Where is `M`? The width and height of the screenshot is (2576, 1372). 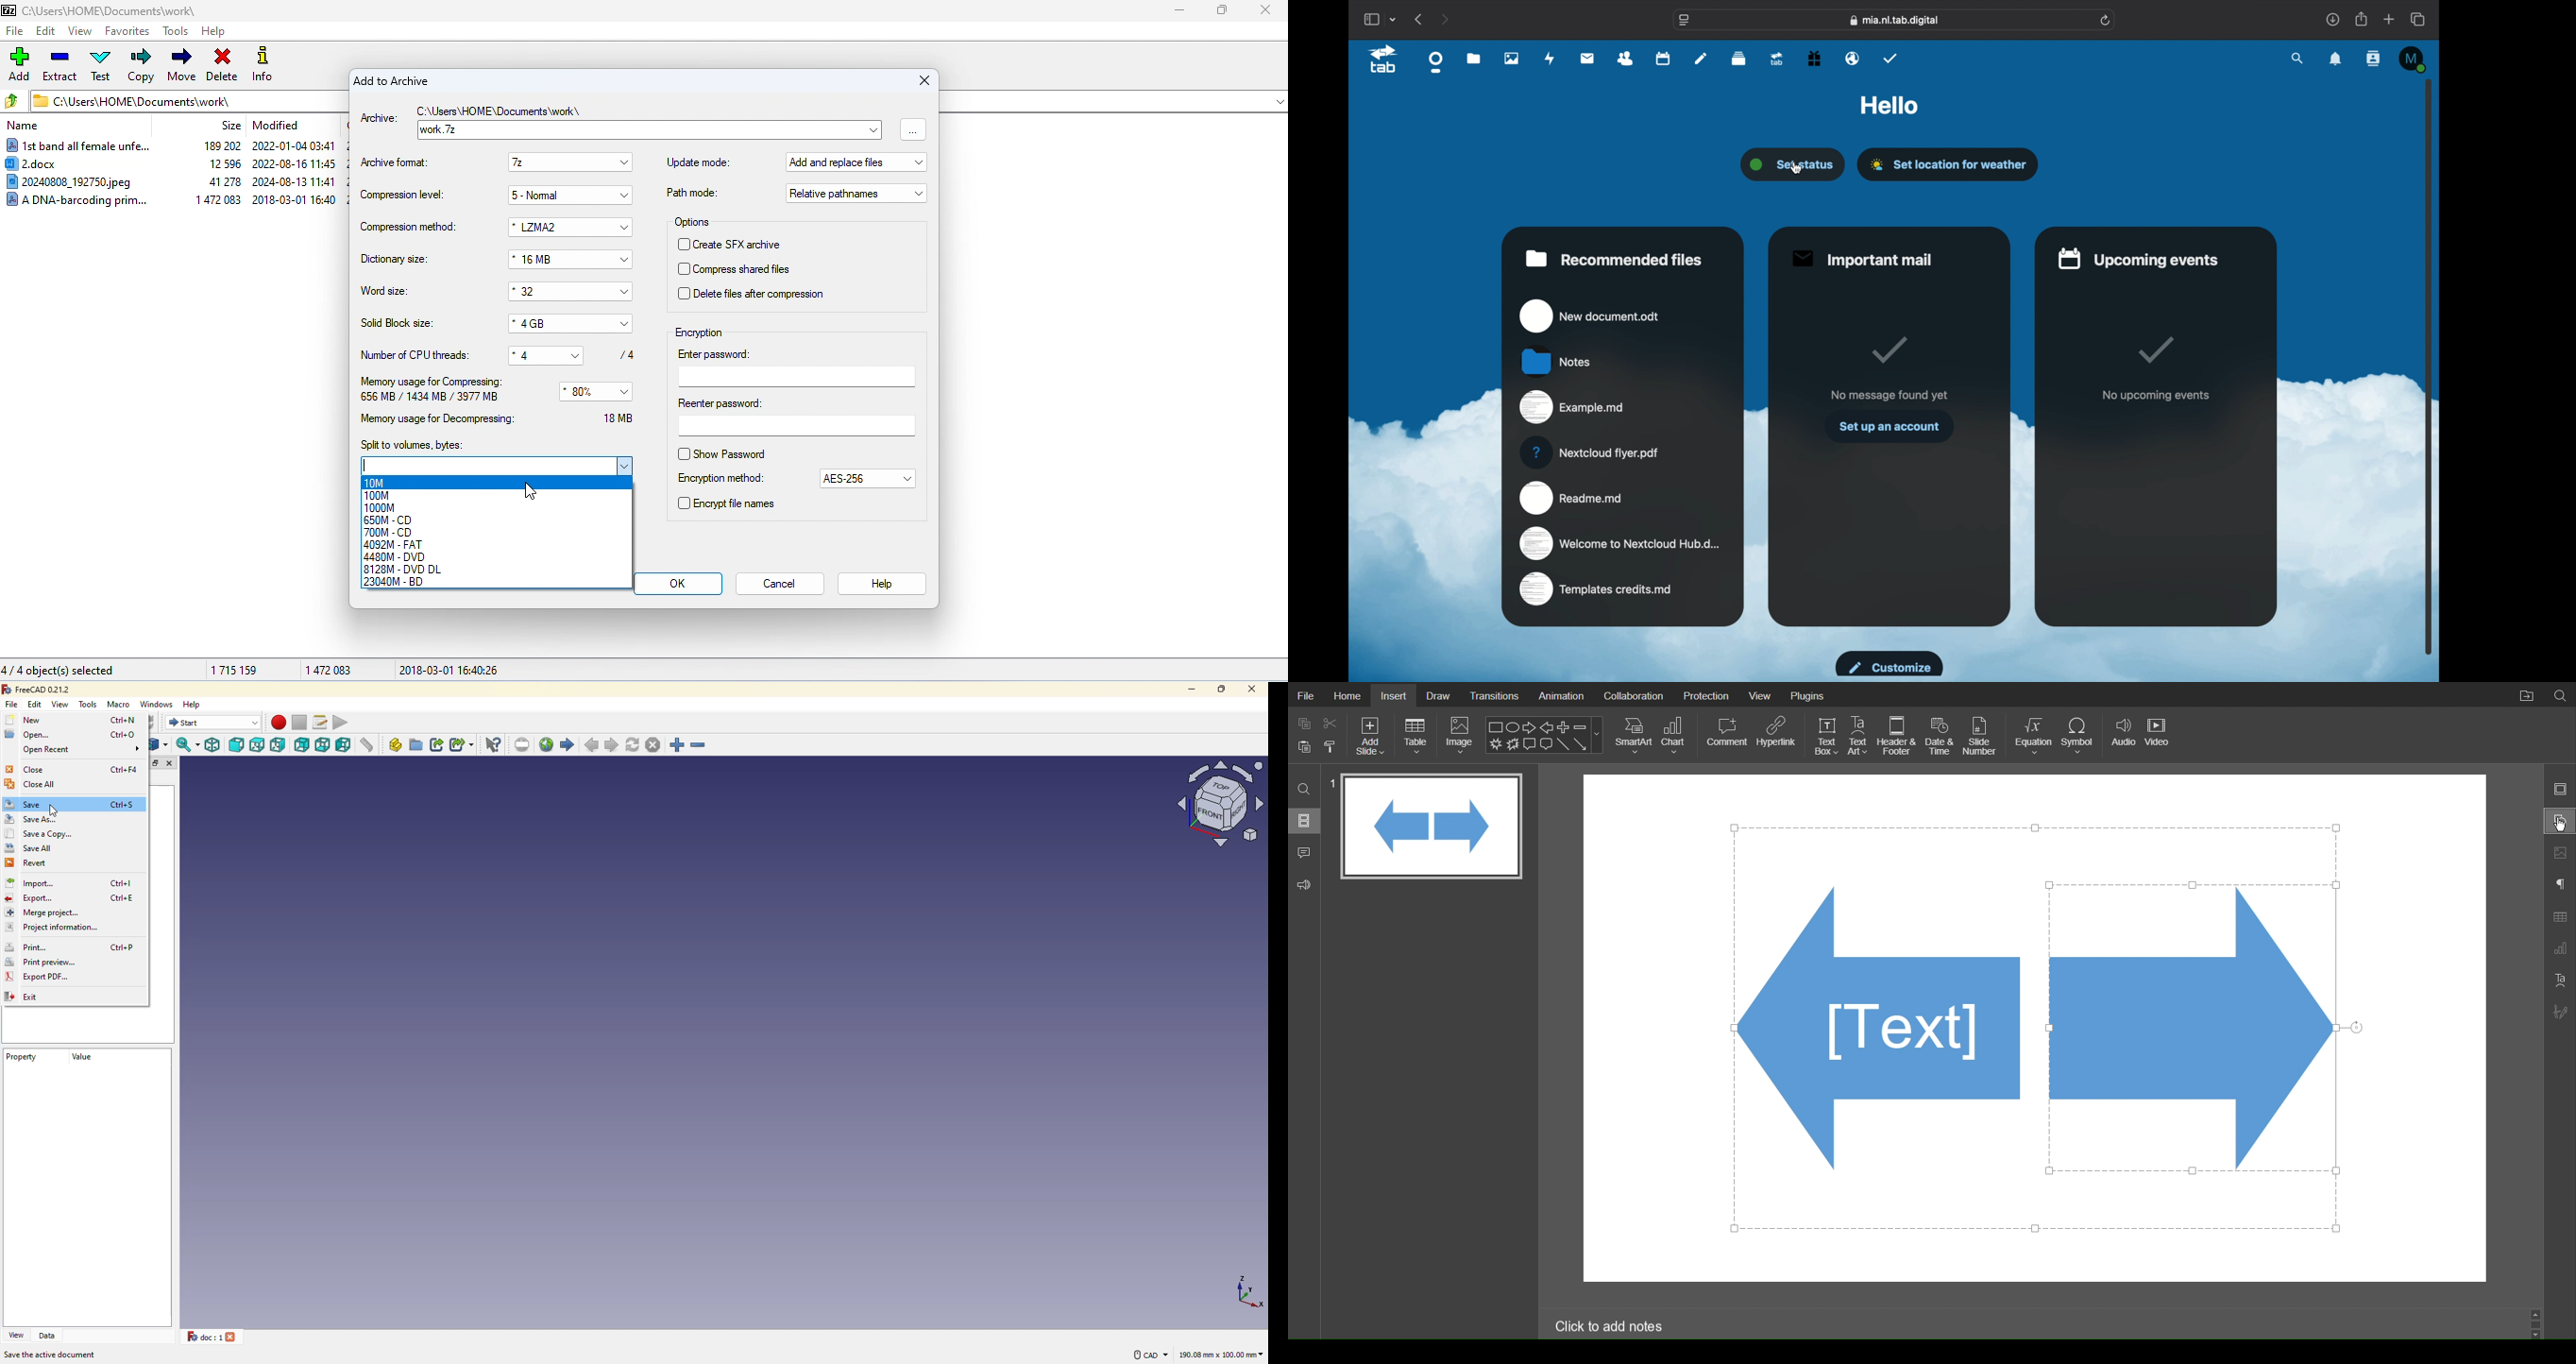
M is located at coordinates (2414, 59).